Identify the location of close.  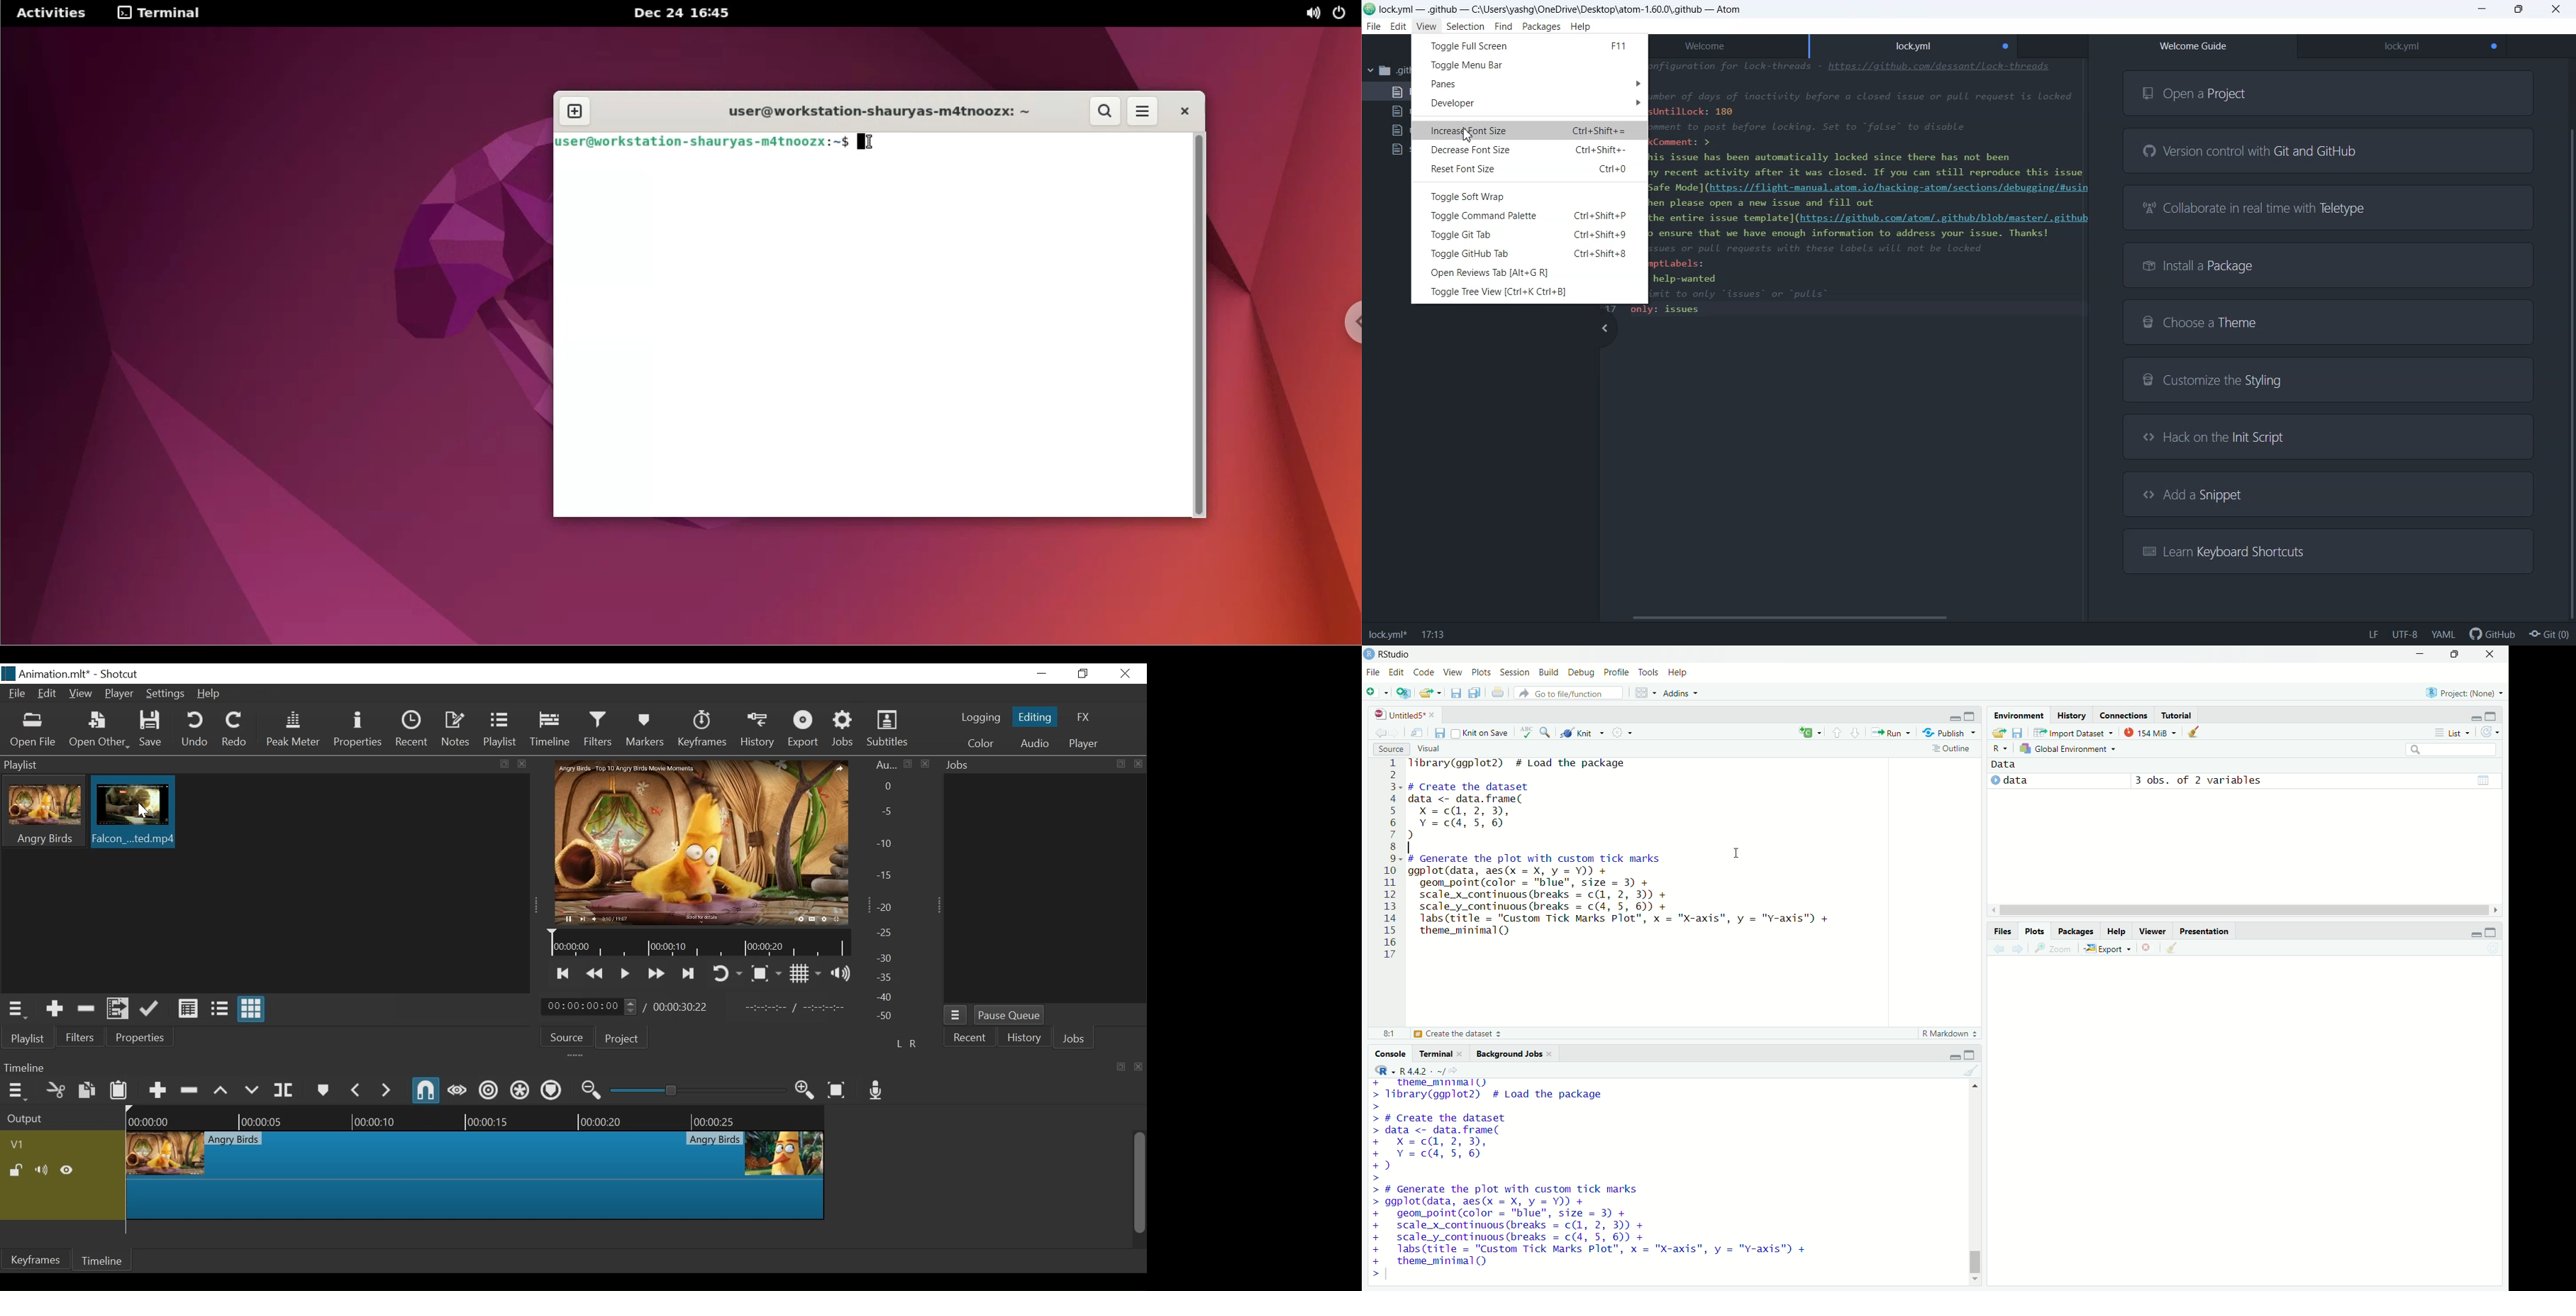
(1435, 713).